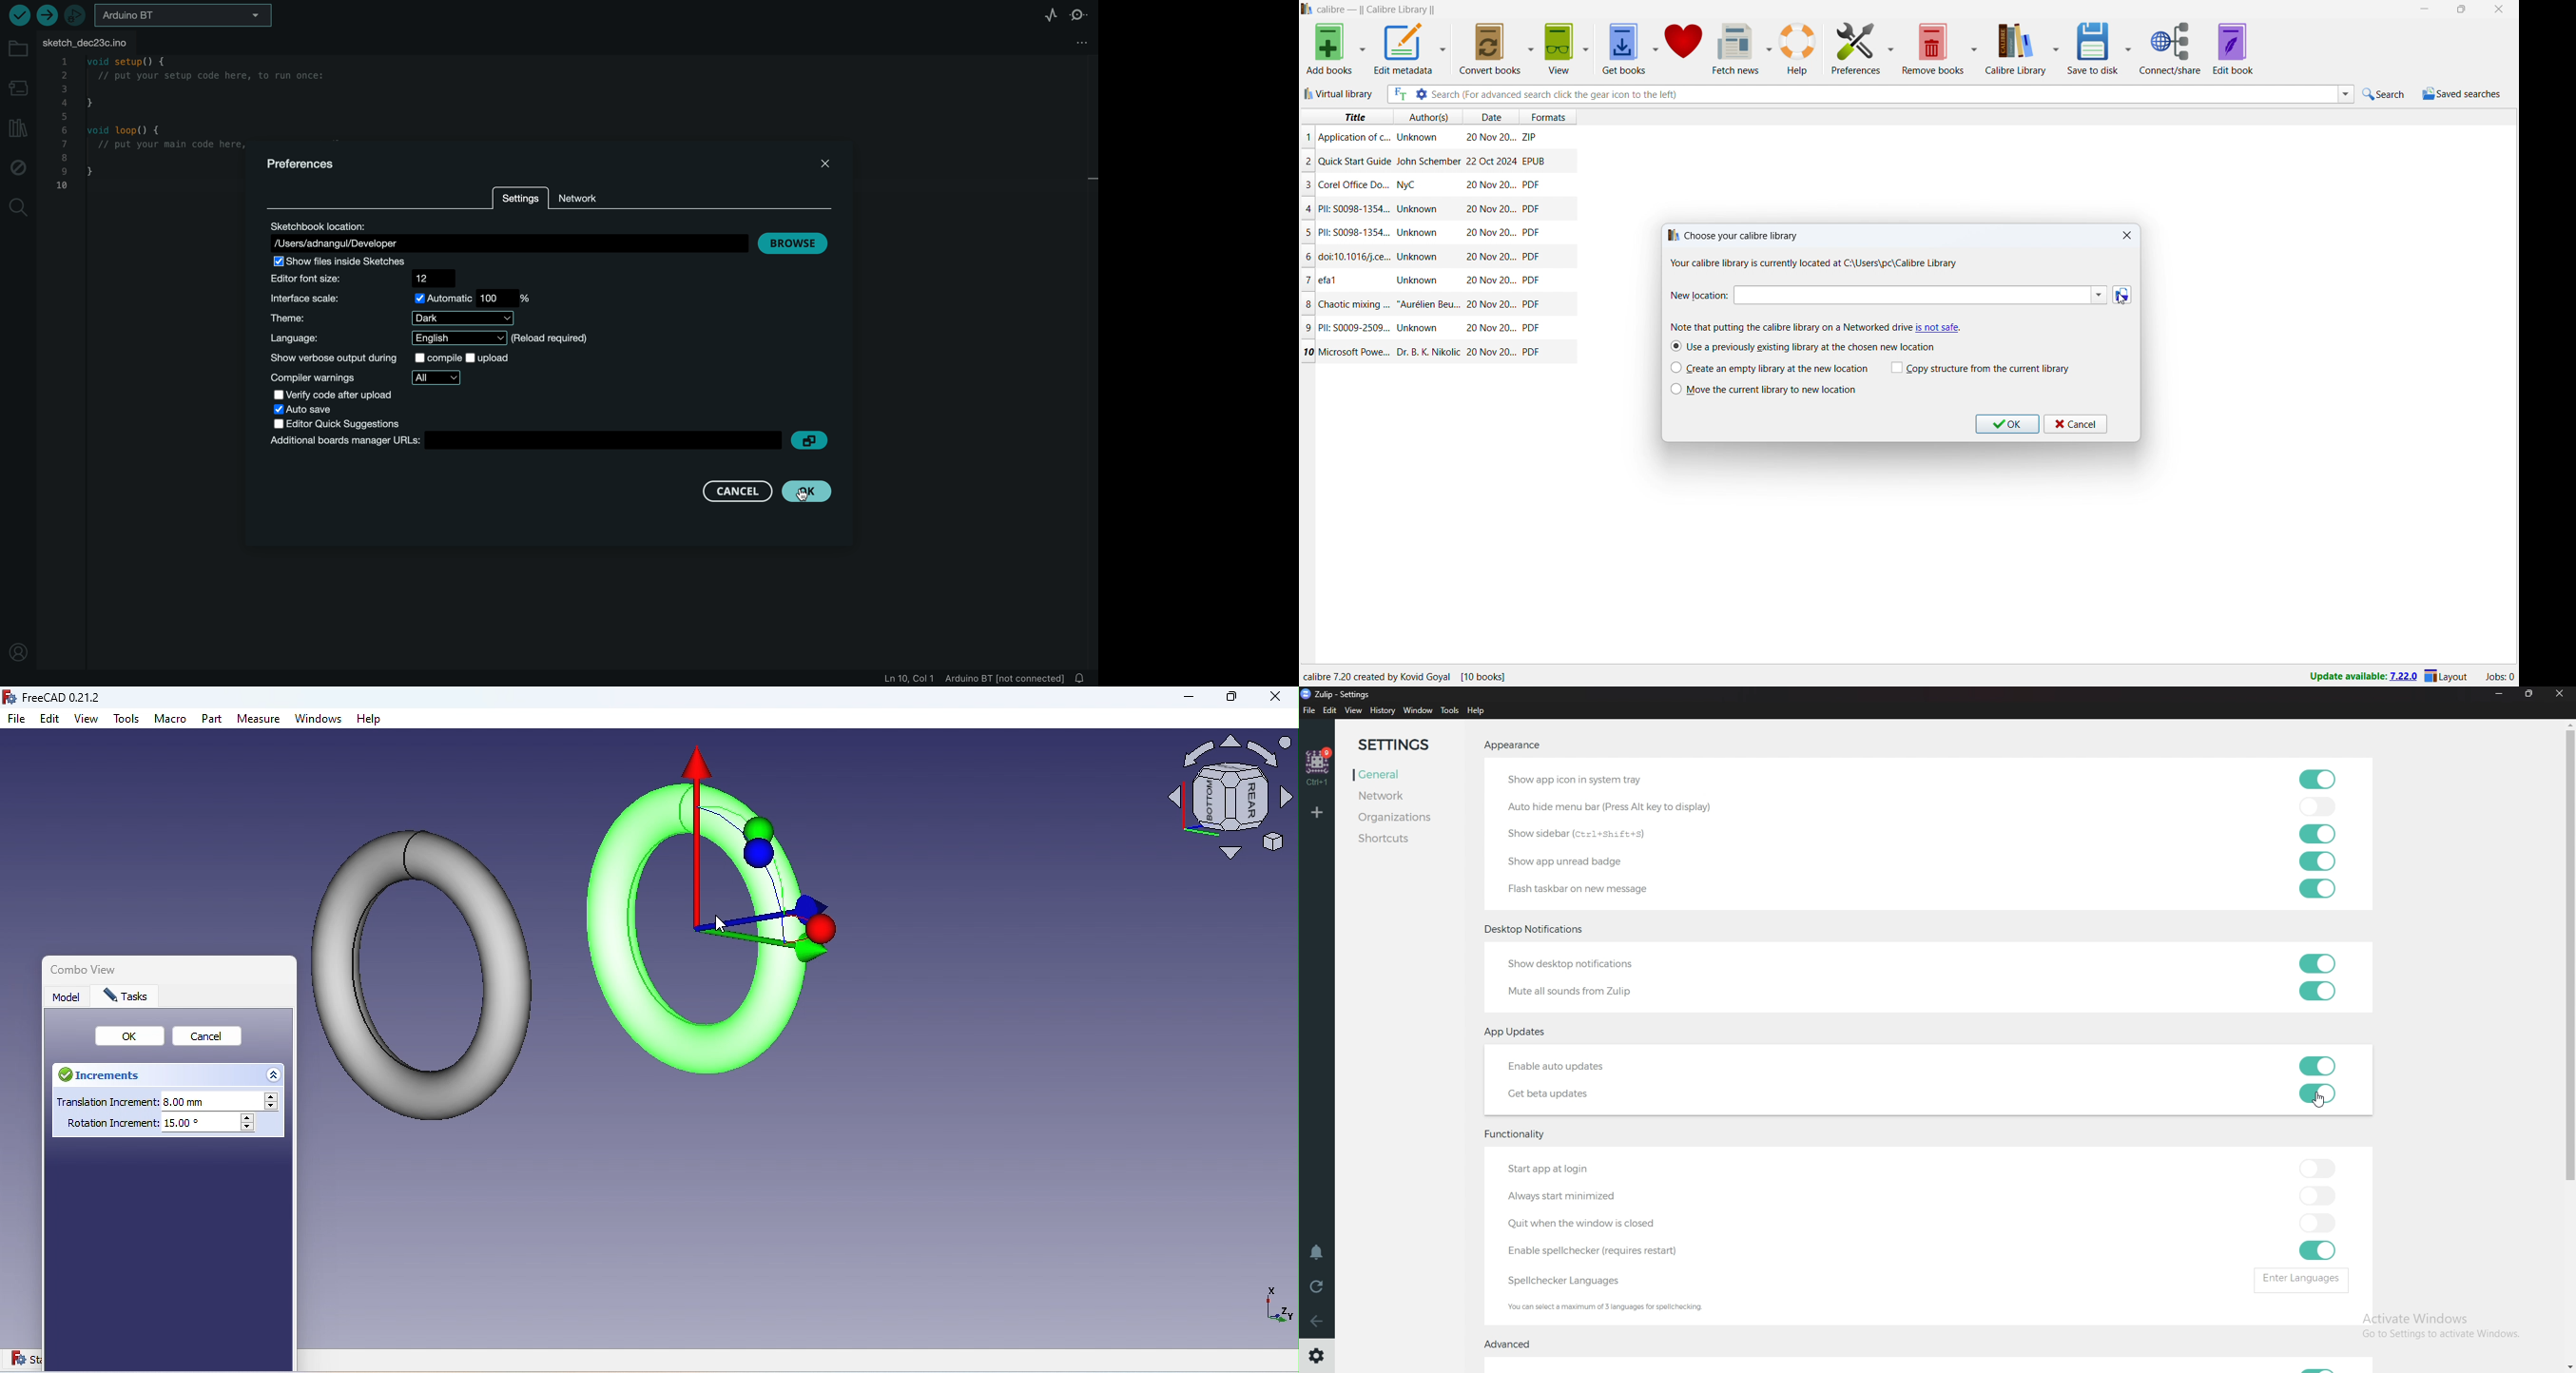 The height and width of the screenshot is (1400, 2576). I want to click on Show app icon in system tray, so click(1588, 780).